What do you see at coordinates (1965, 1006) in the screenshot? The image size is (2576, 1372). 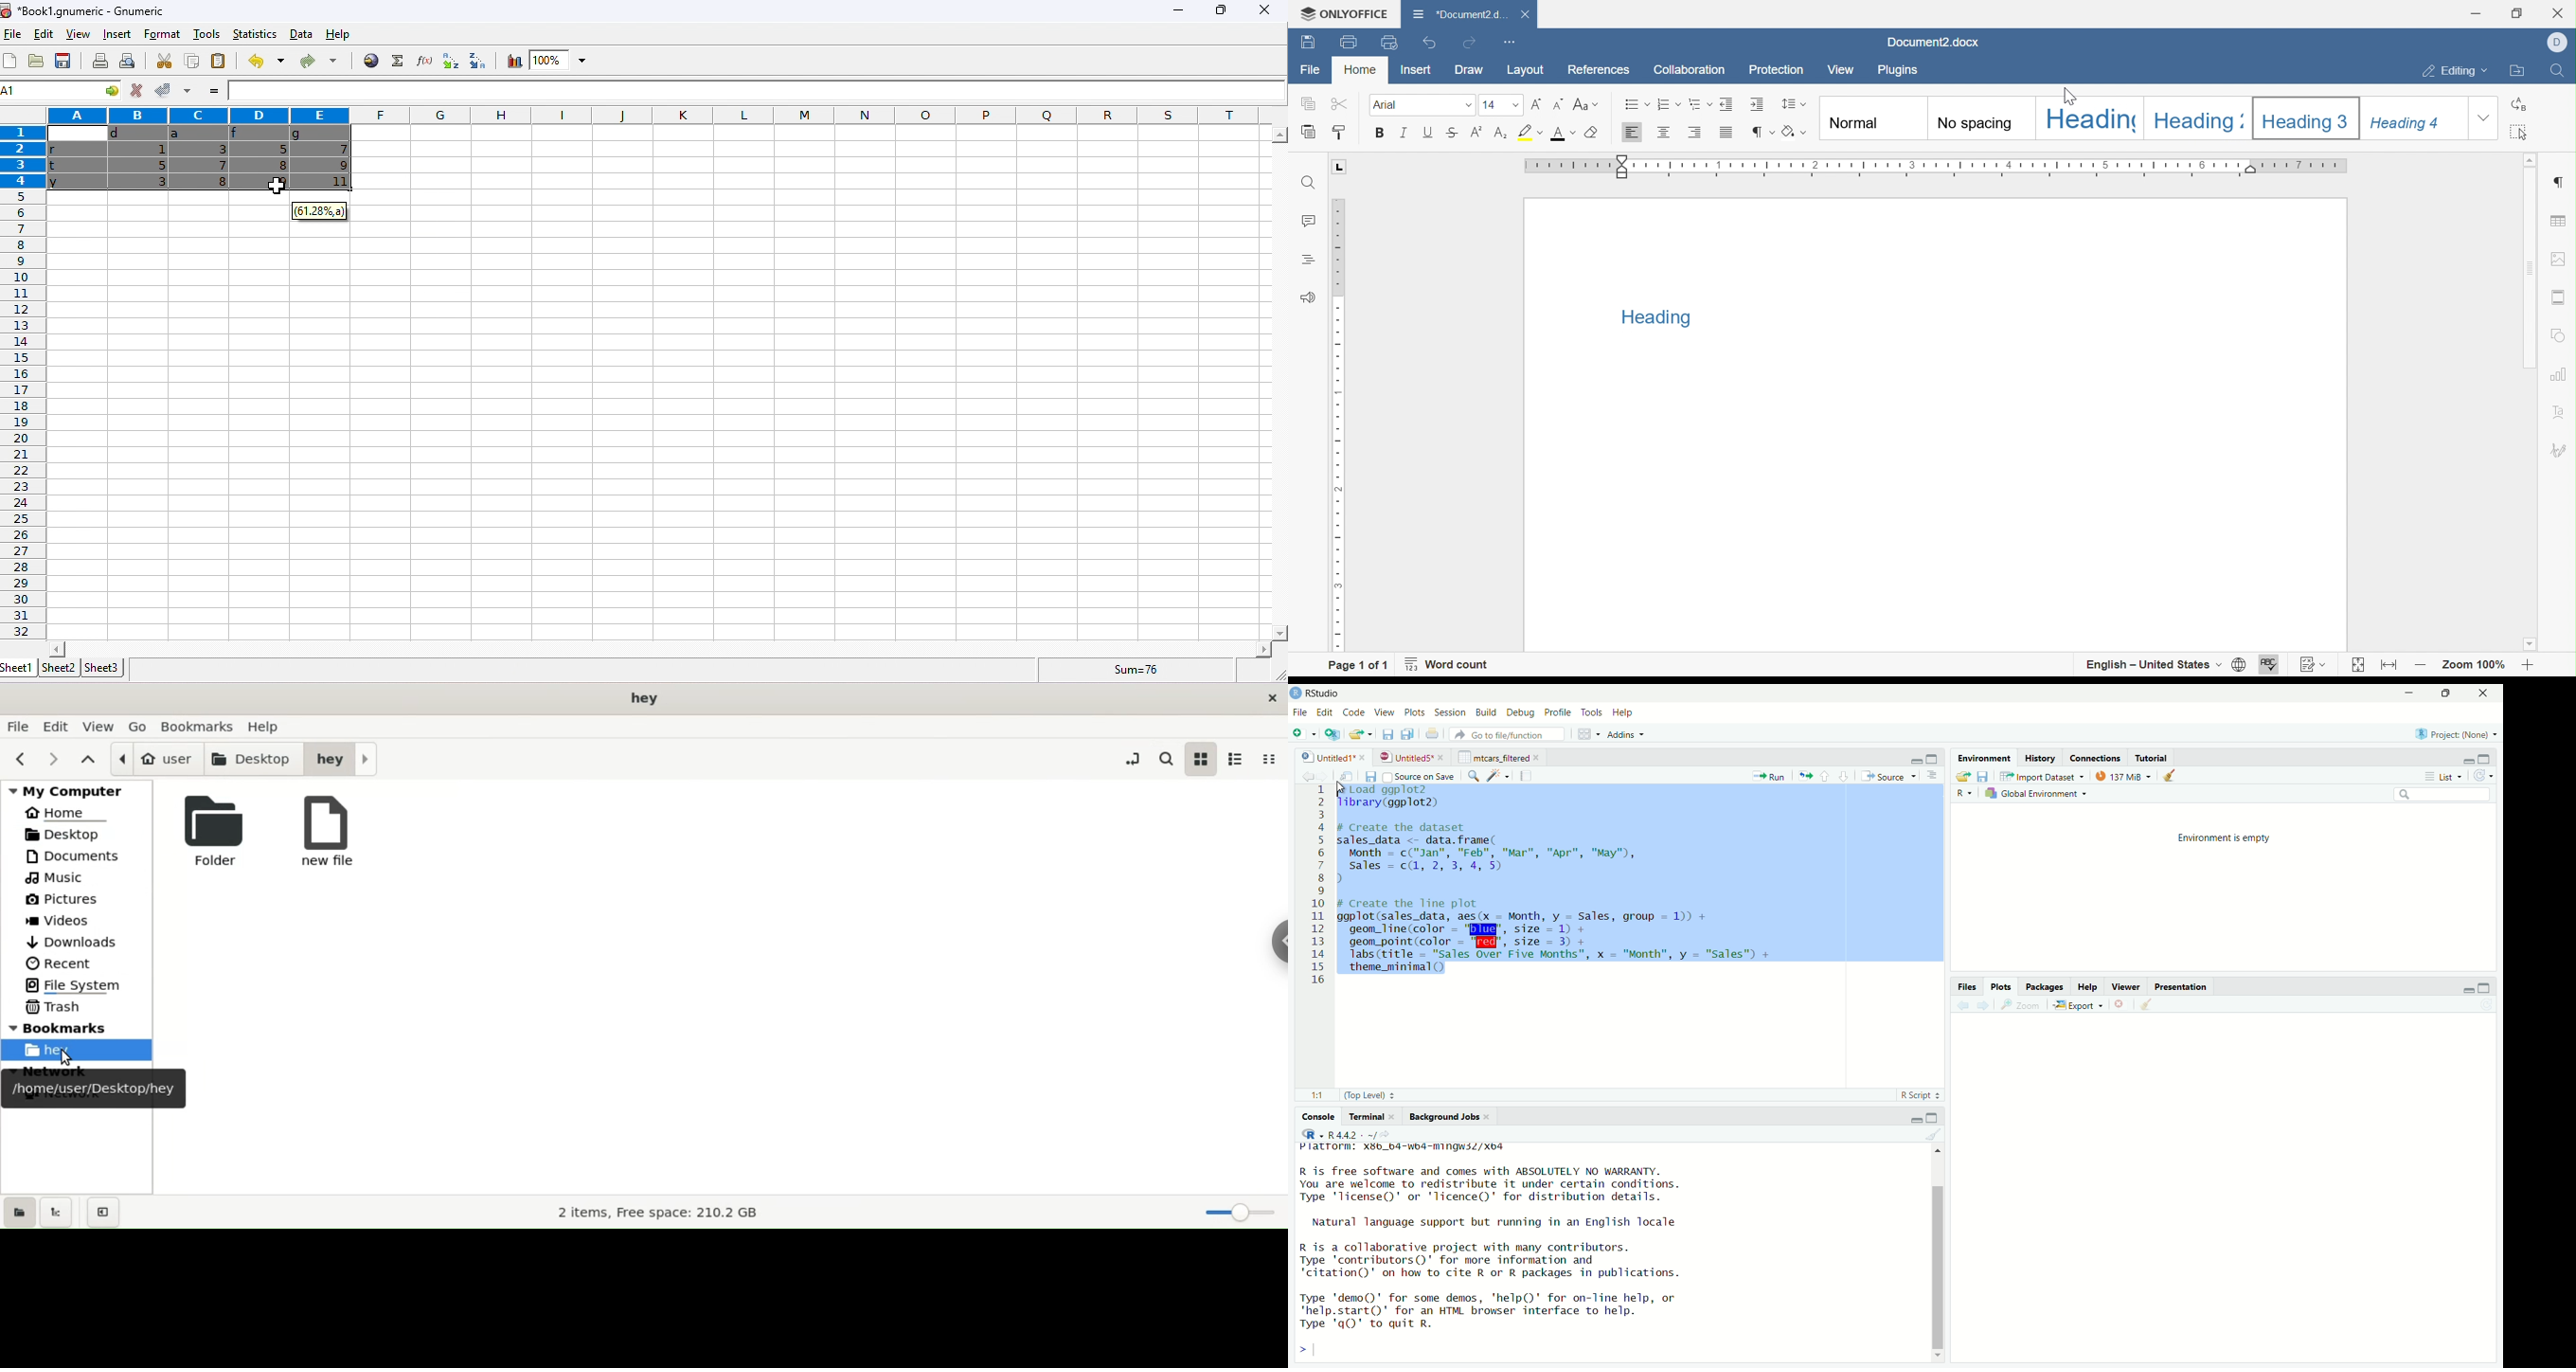 I see `back` at bounding box center [1965, 1006].